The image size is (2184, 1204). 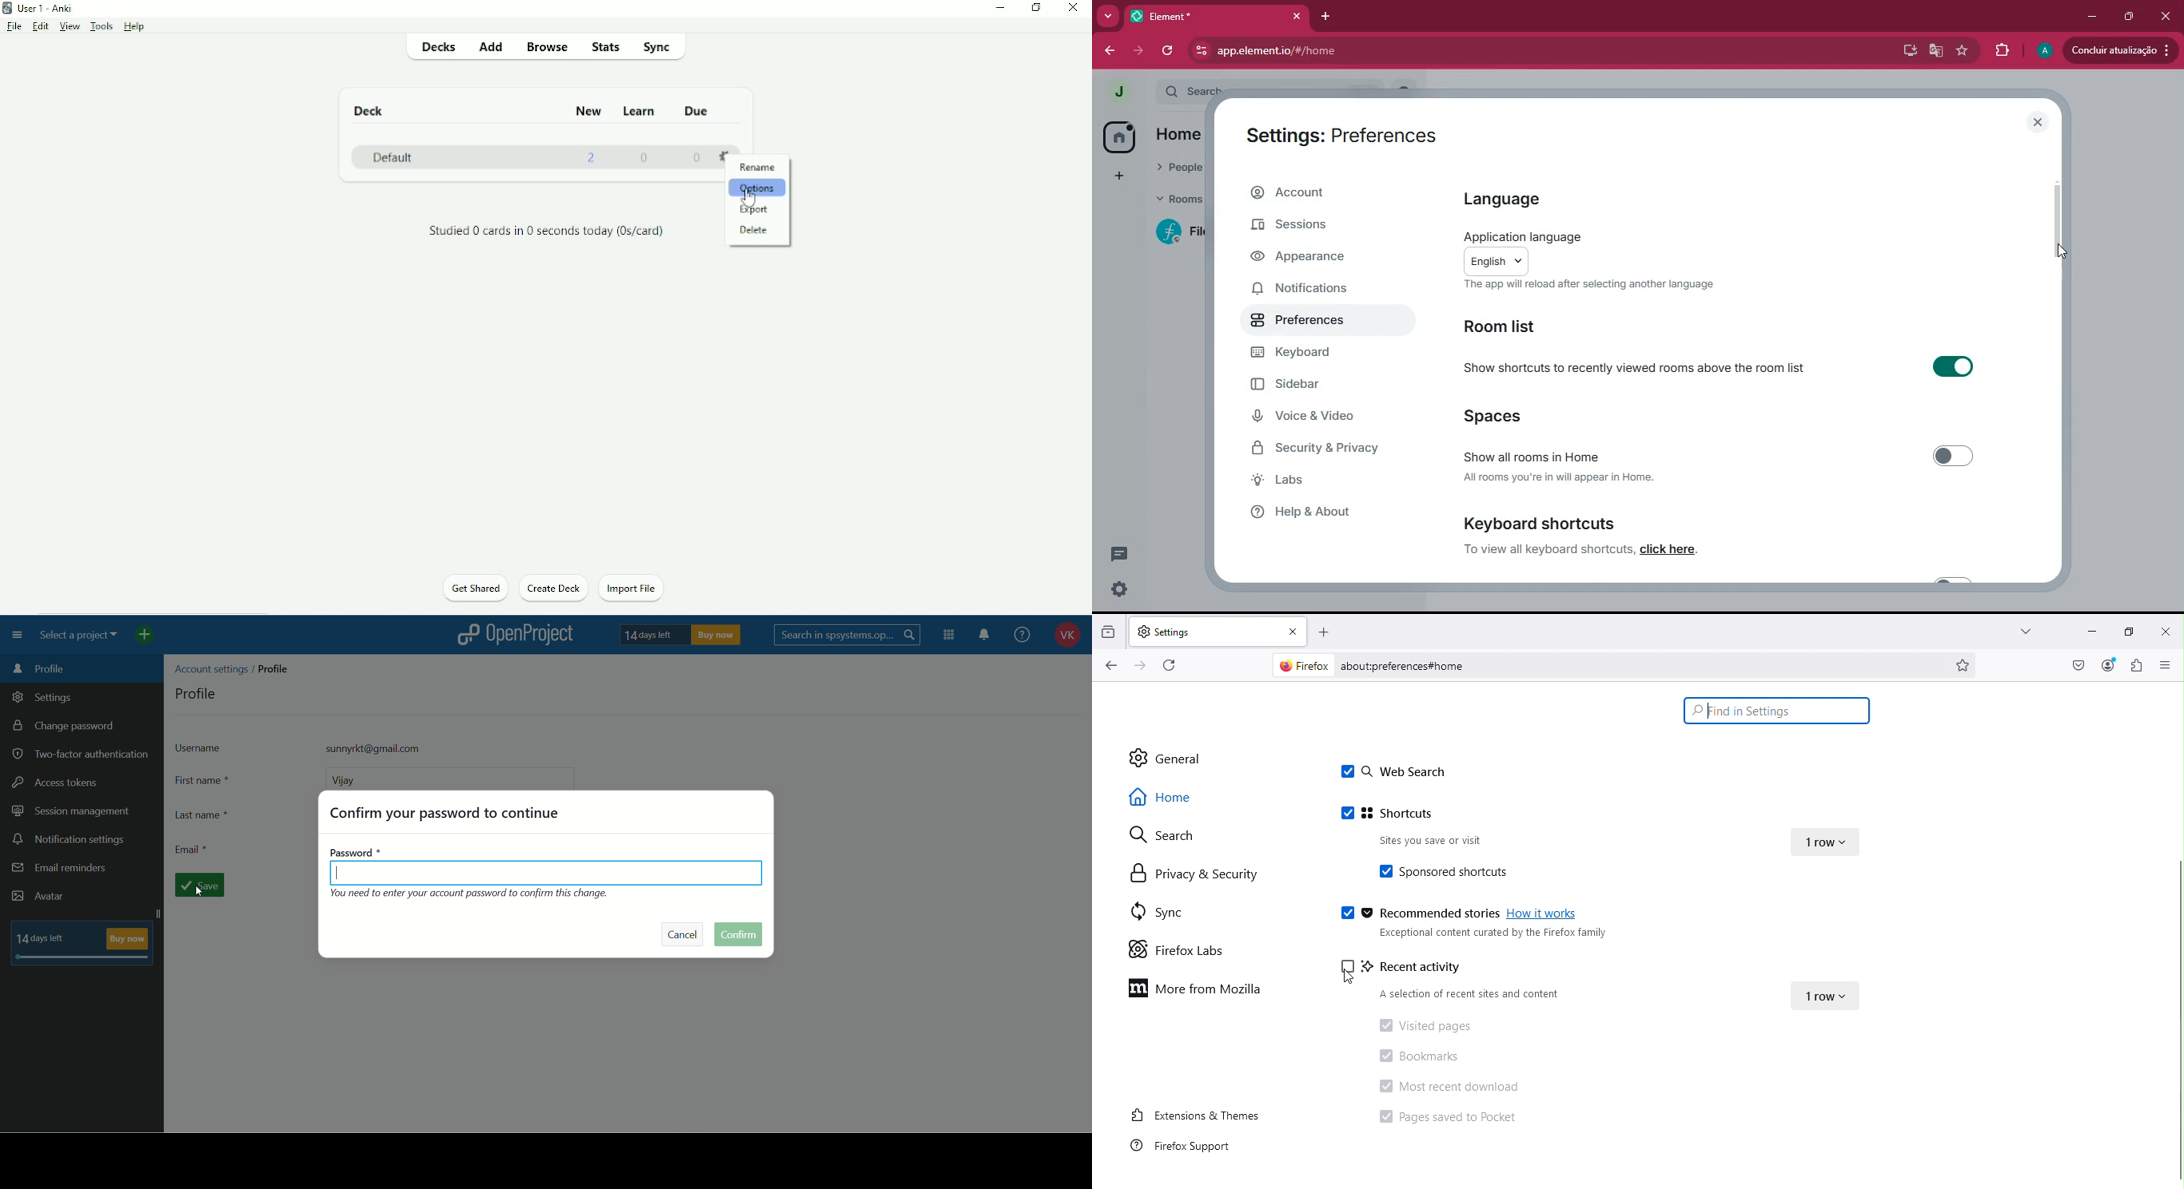 What do you see at coordinates (1545, 916) in the screenshot?
I see `How it works` at bounding box center [1545, 916].